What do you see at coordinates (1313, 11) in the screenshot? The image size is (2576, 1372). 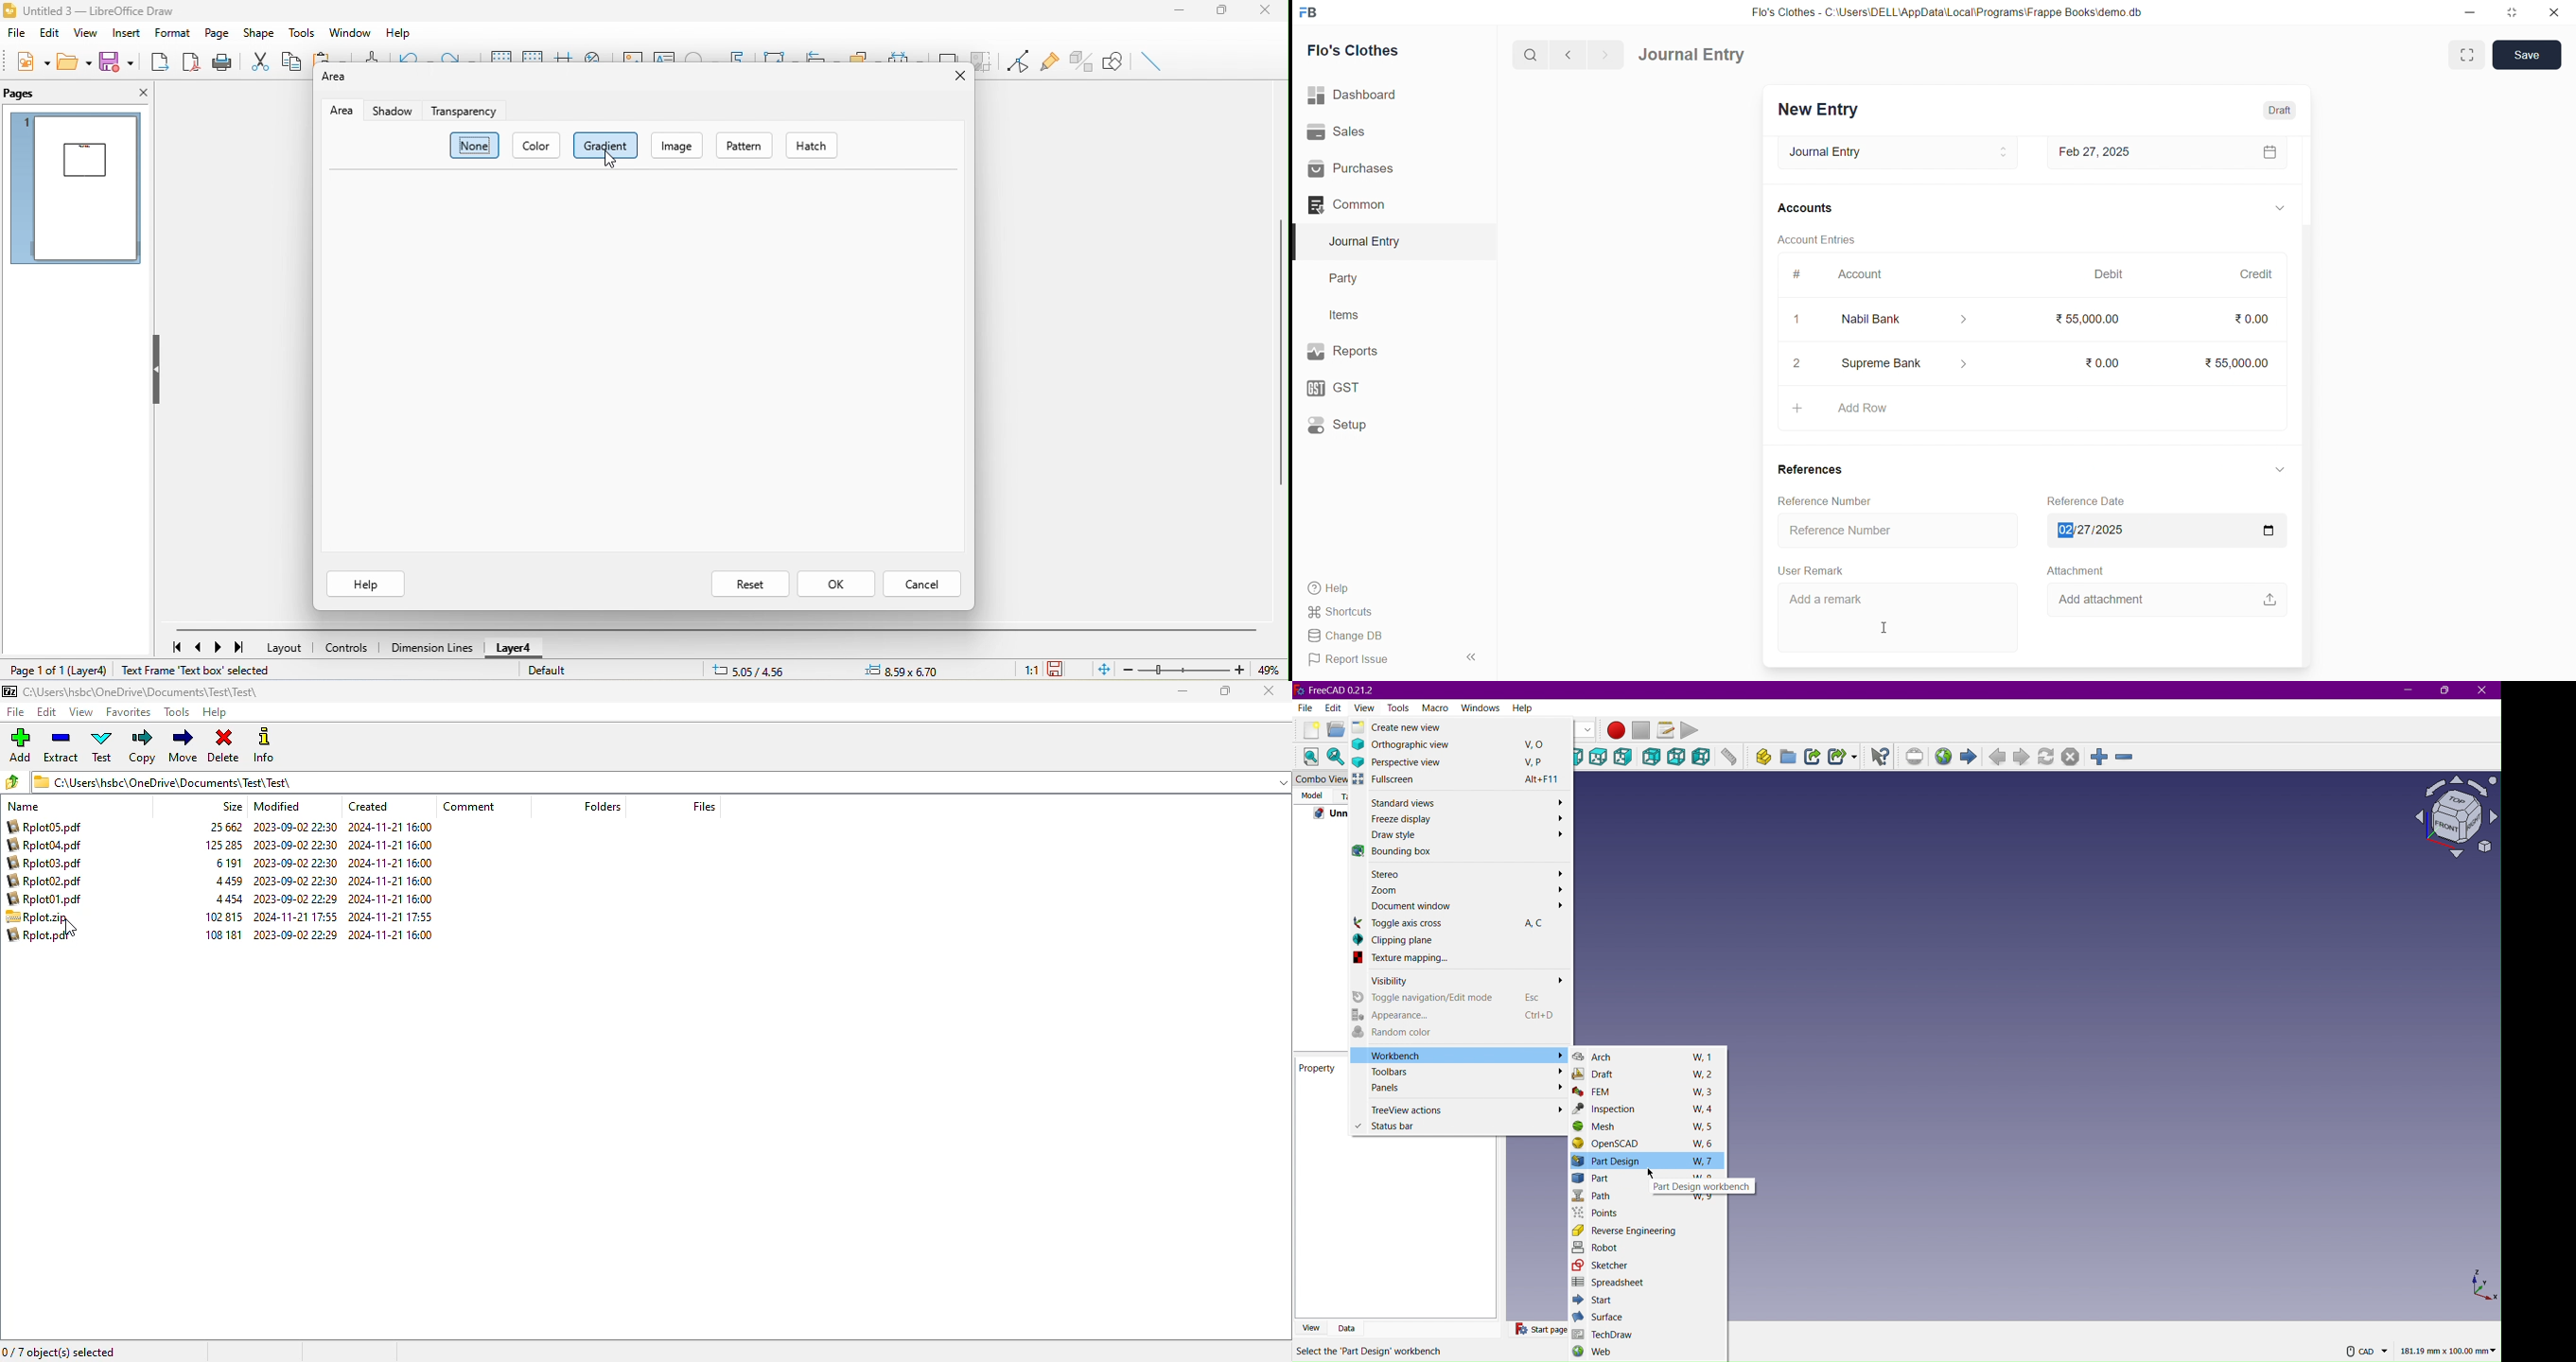 I see `logo` at bounding box center [1313, 11].